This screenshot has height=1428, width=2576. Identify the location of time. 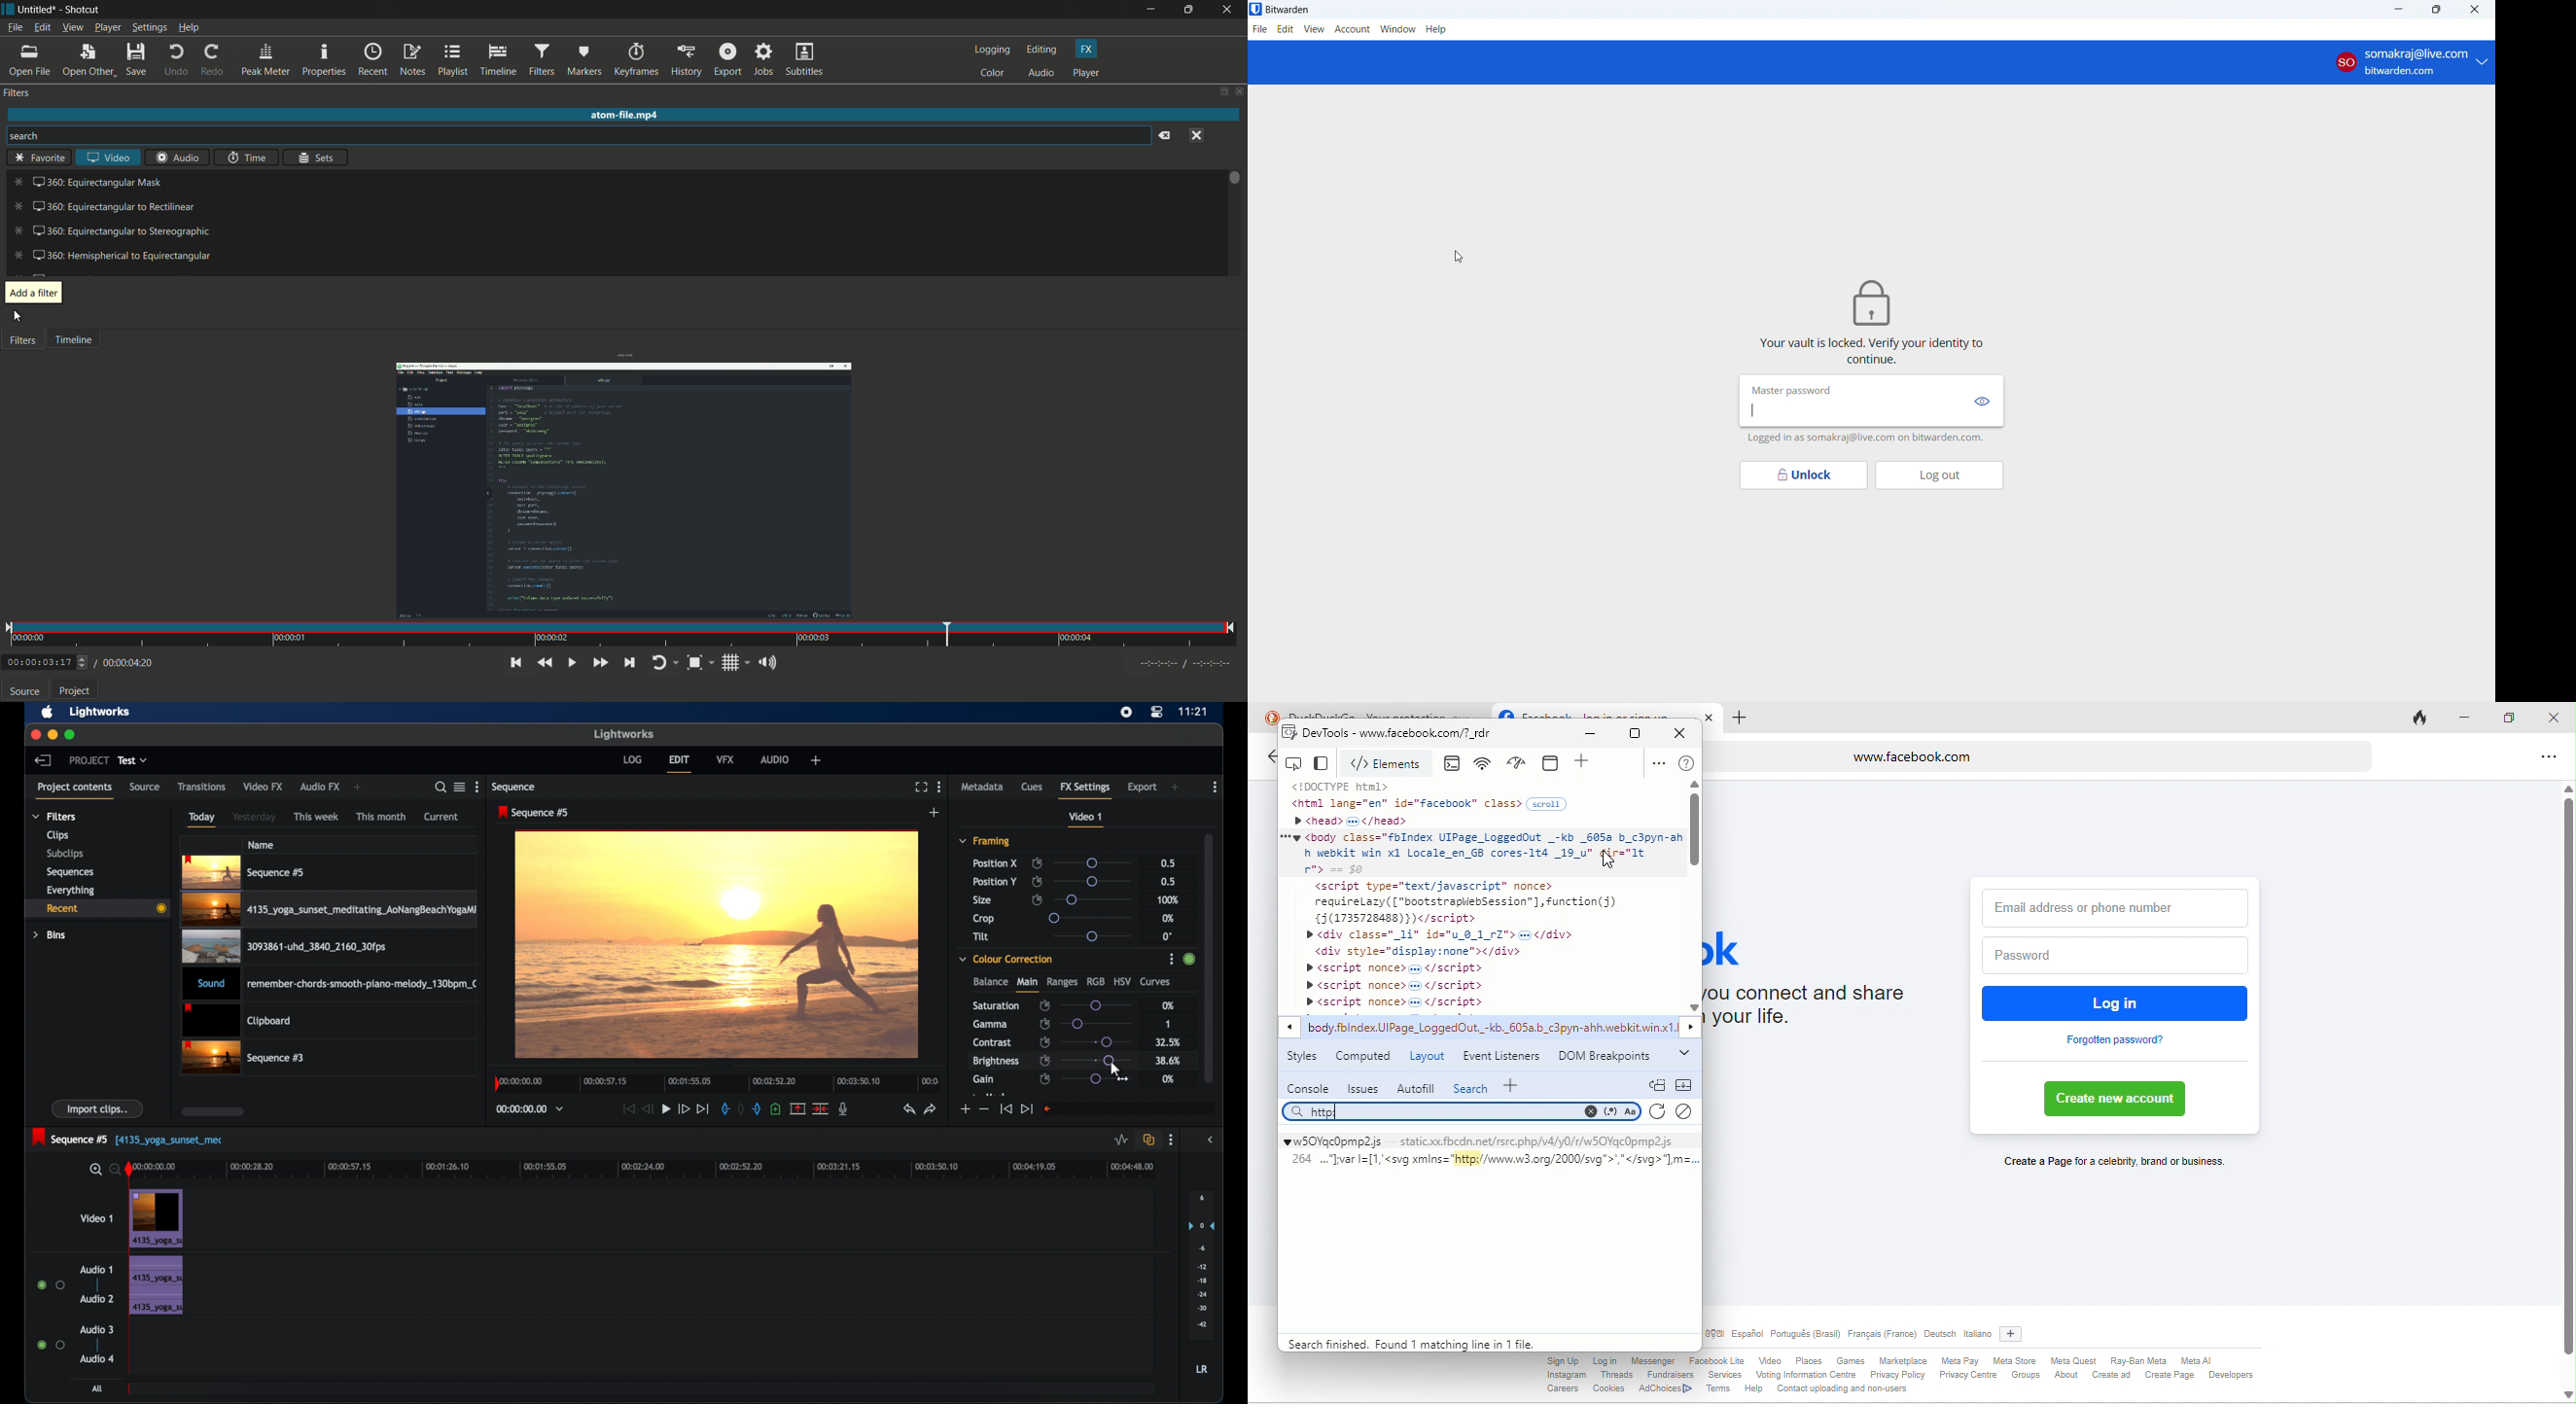
(1194, 711).